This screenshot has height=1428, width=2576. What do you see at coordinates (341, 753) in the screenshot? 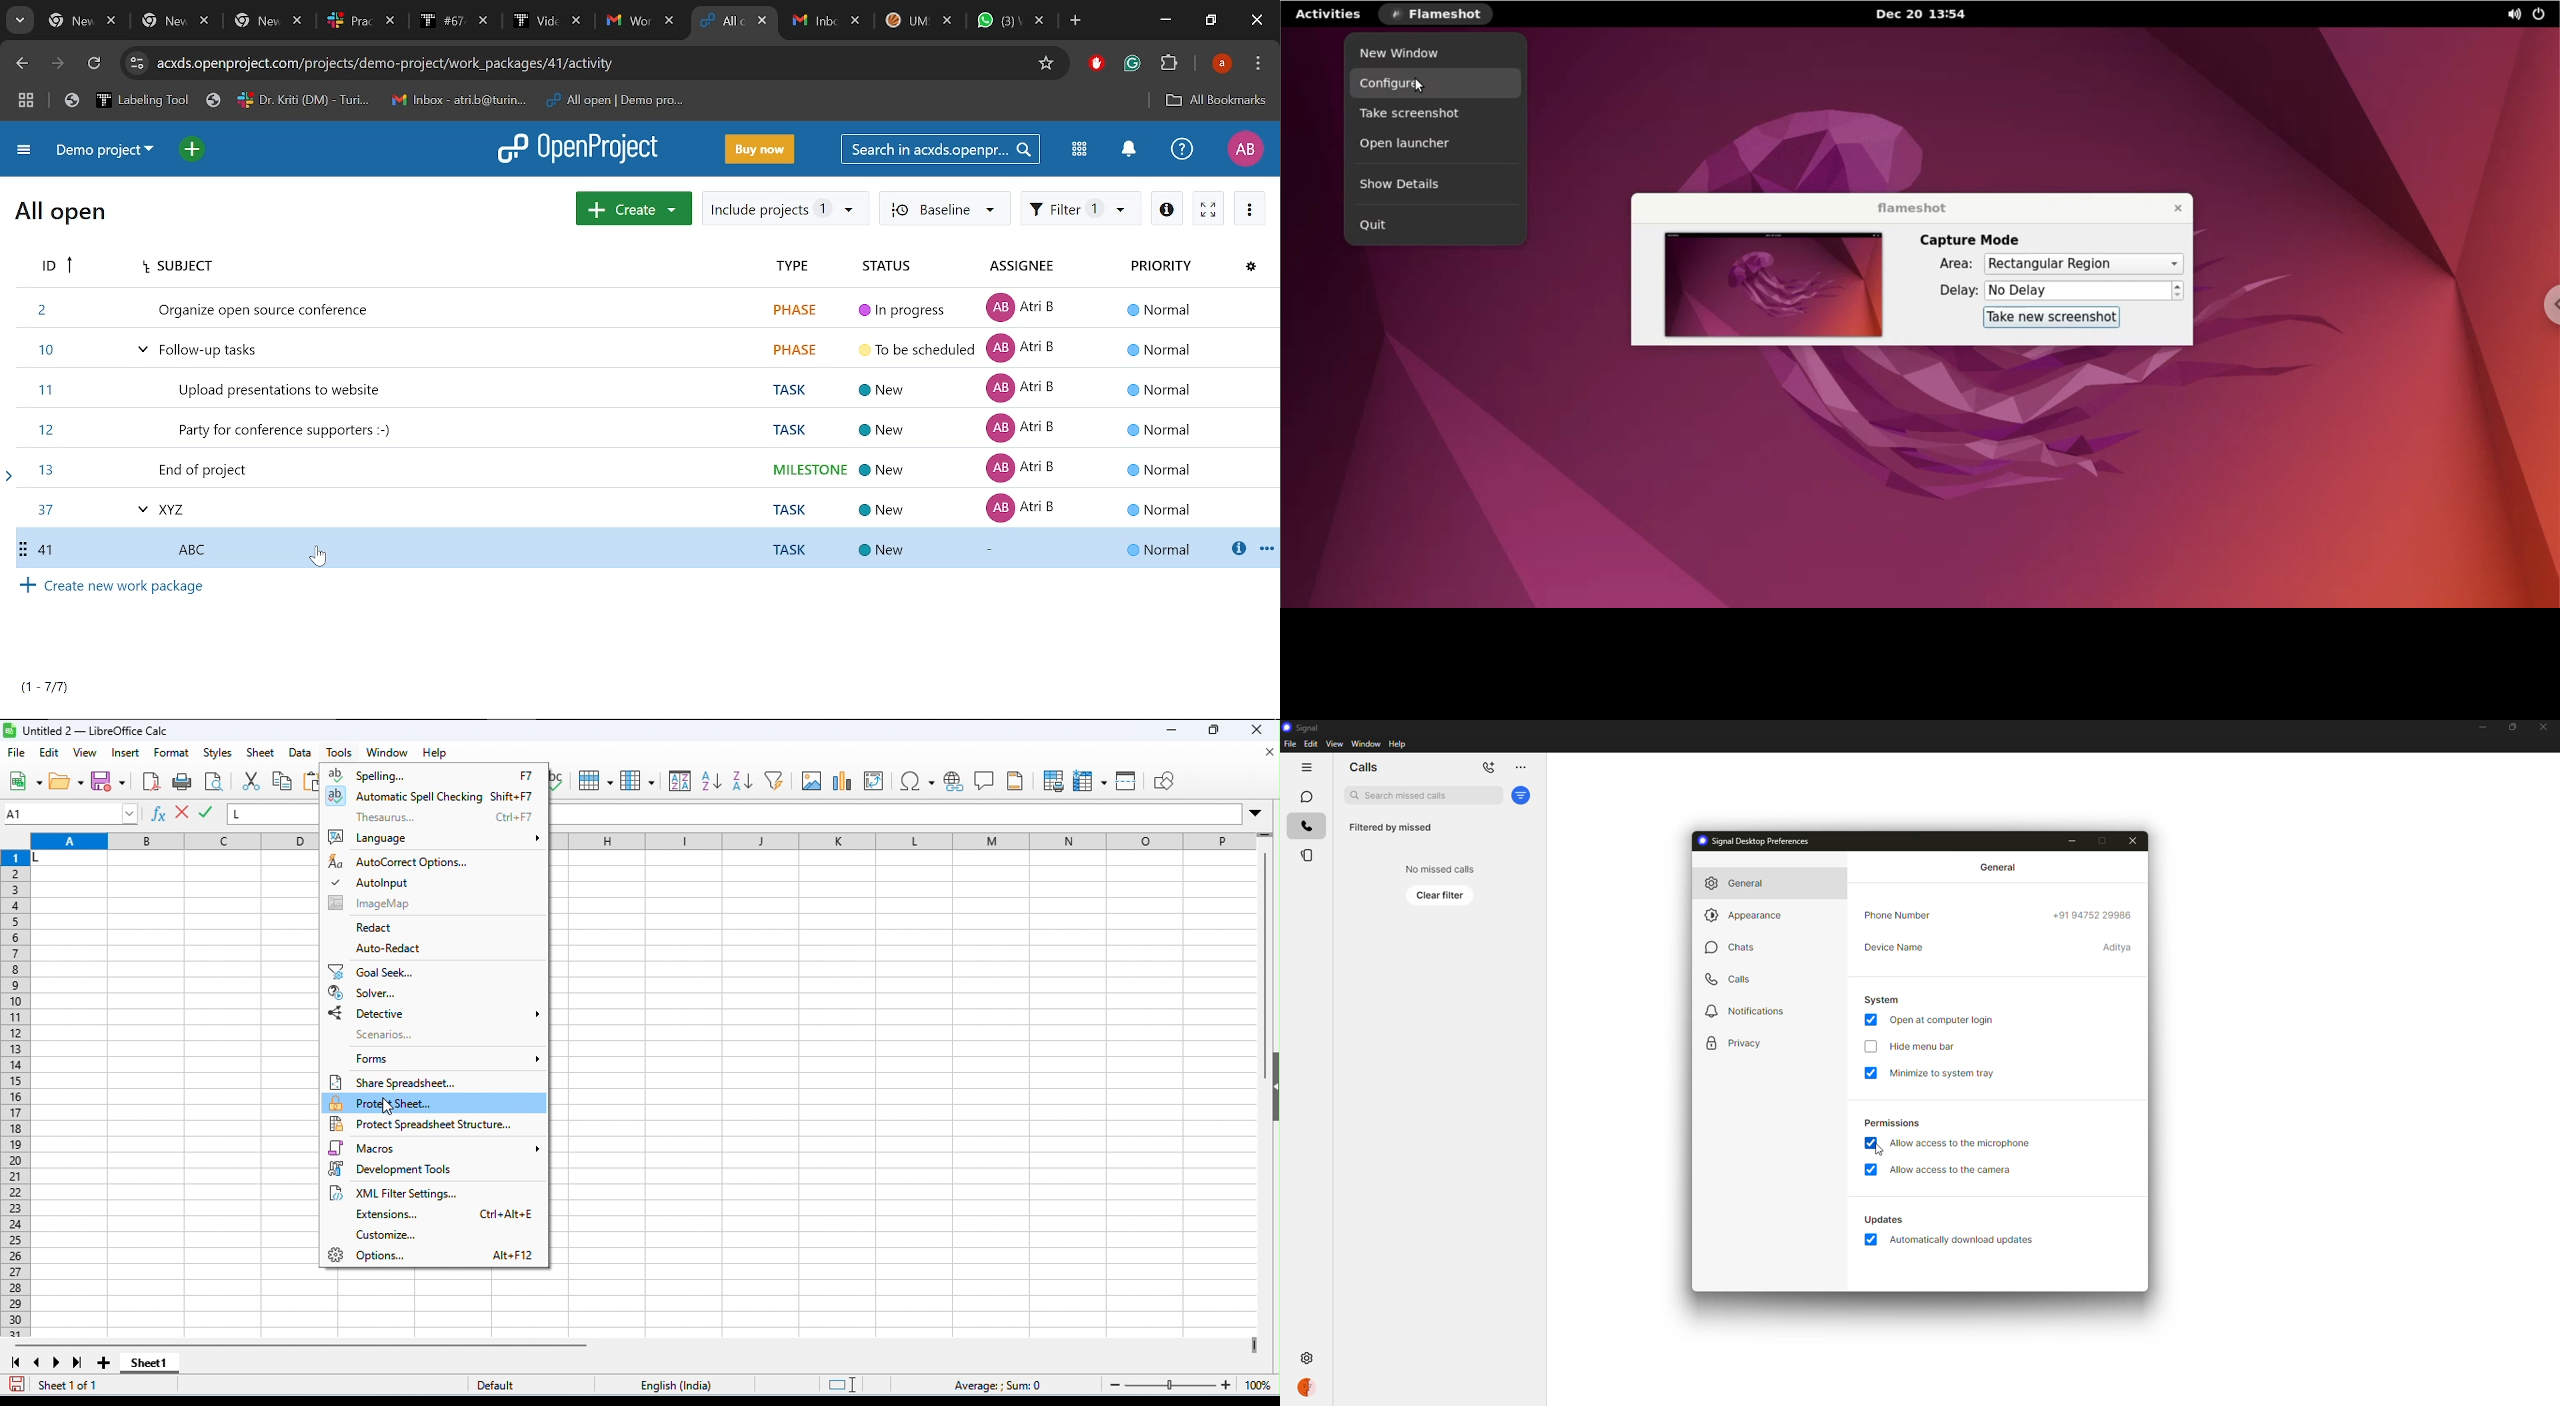
I see `tools` at bounding box center [341, 753].